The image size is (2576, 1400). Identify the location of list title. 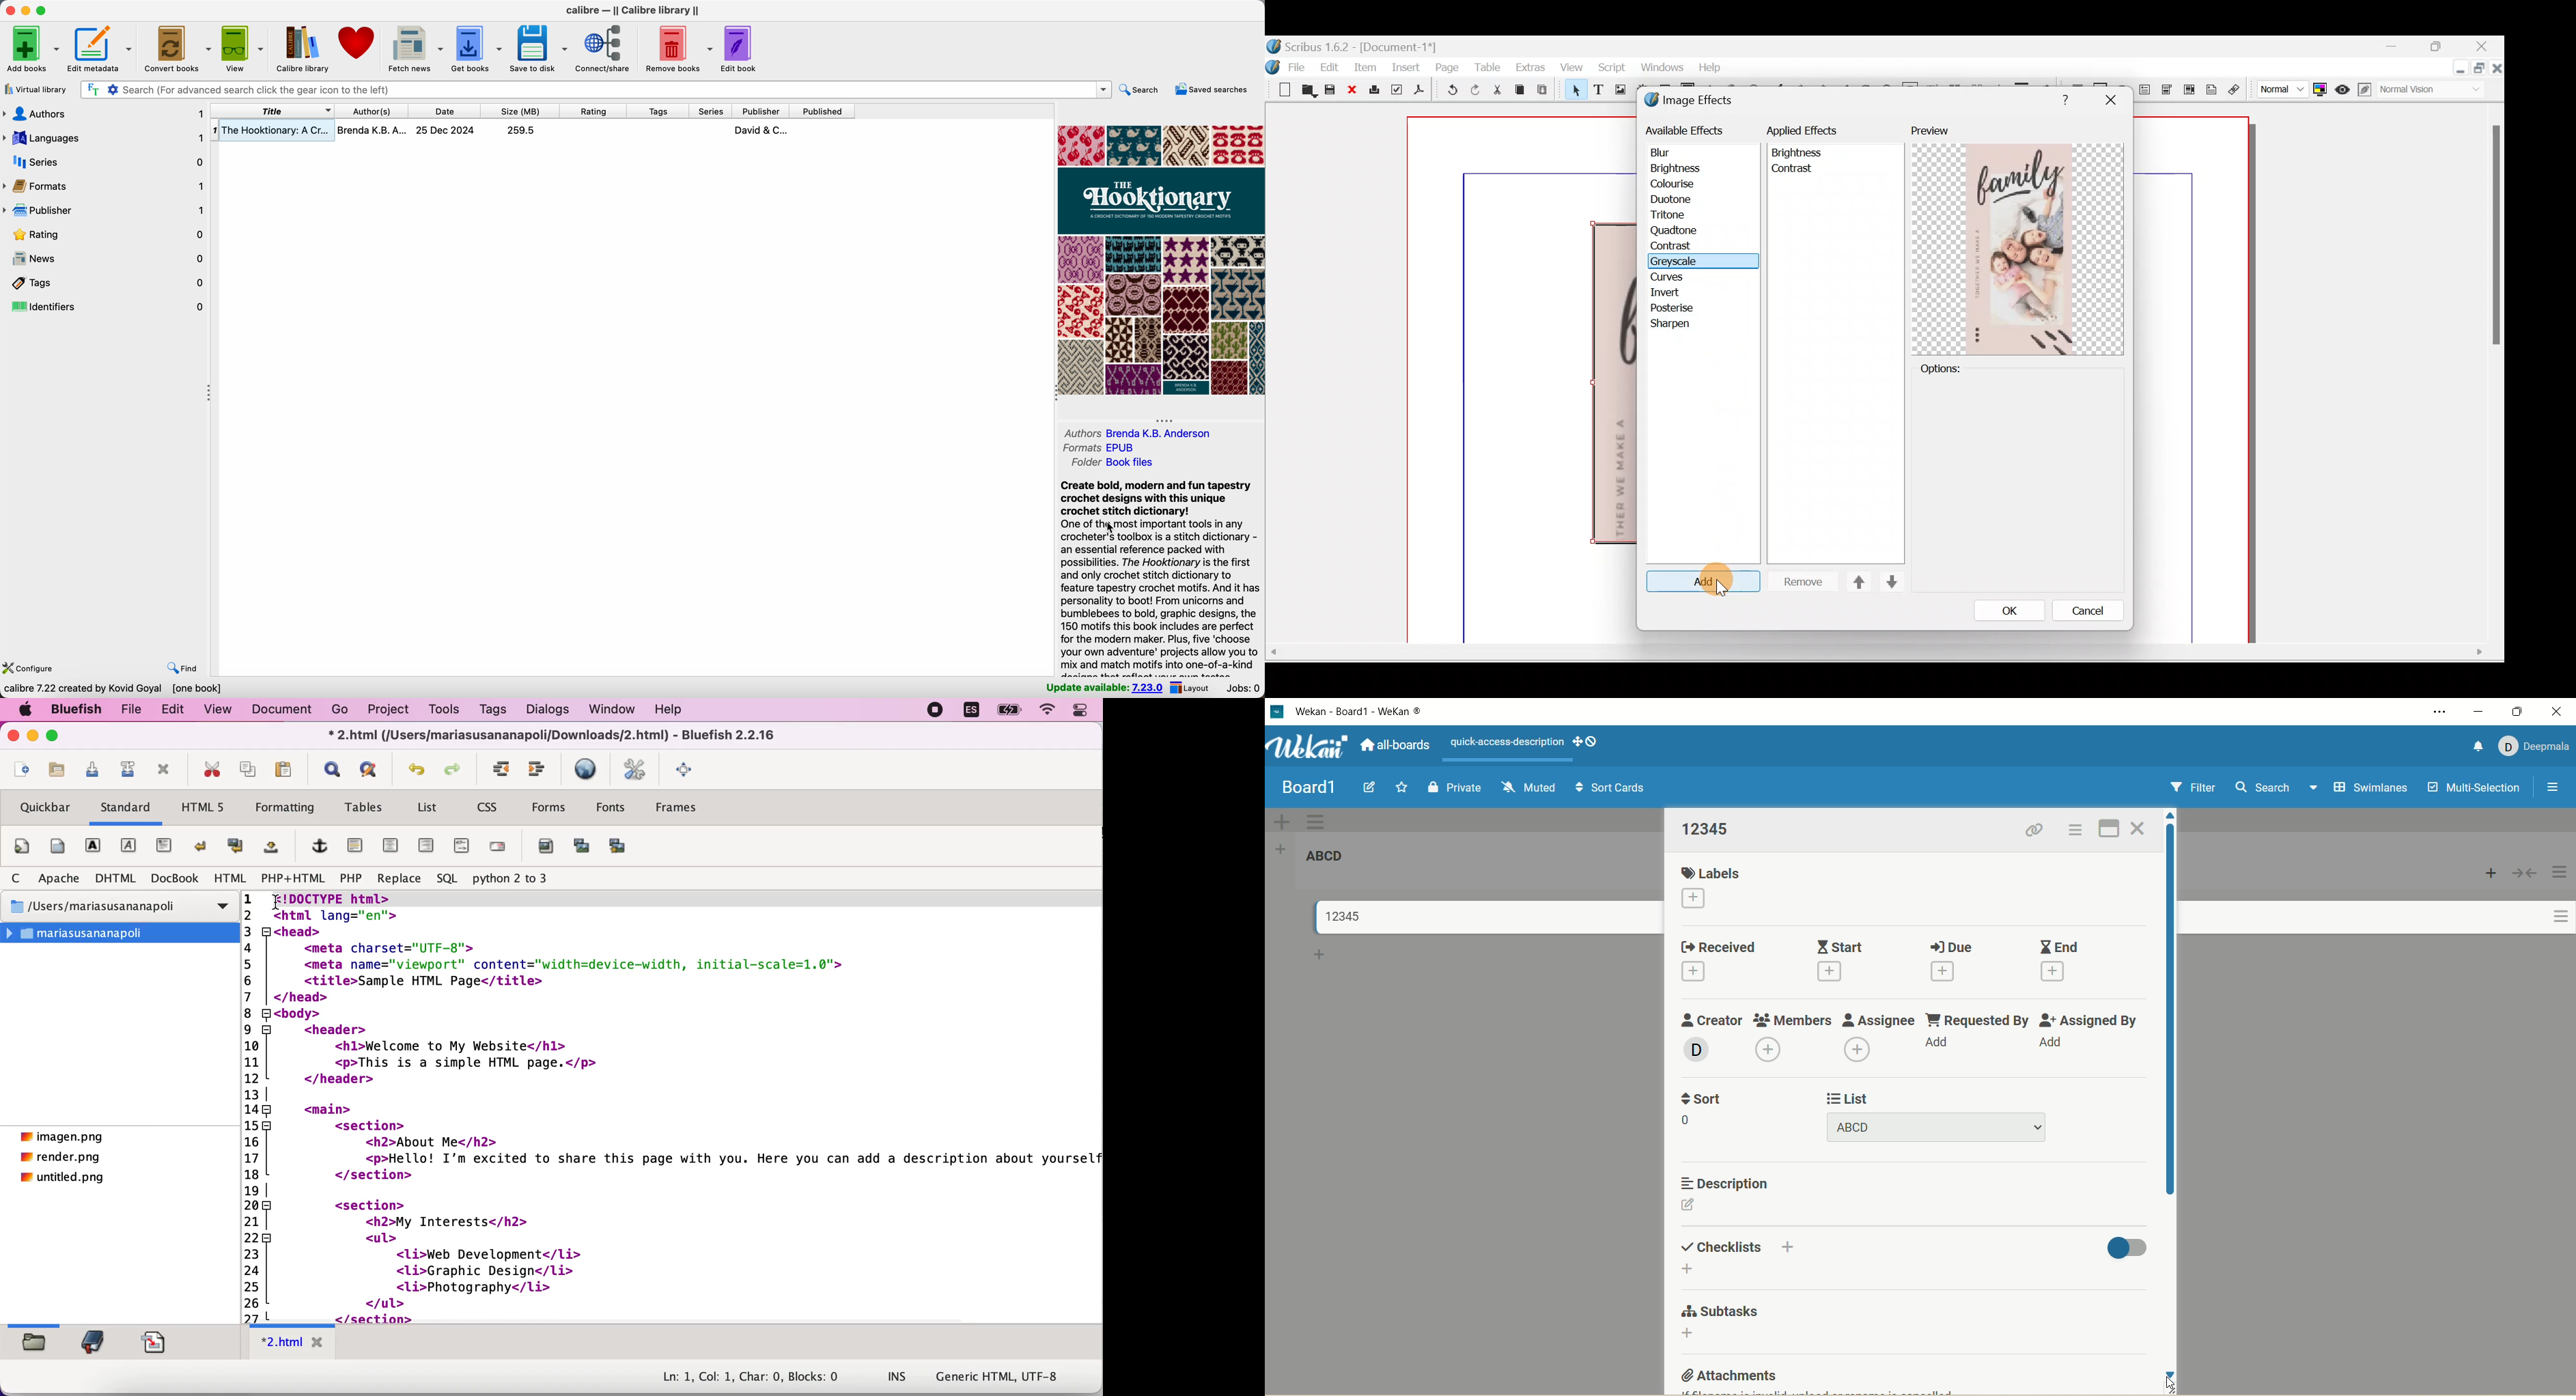
(1332, 860).